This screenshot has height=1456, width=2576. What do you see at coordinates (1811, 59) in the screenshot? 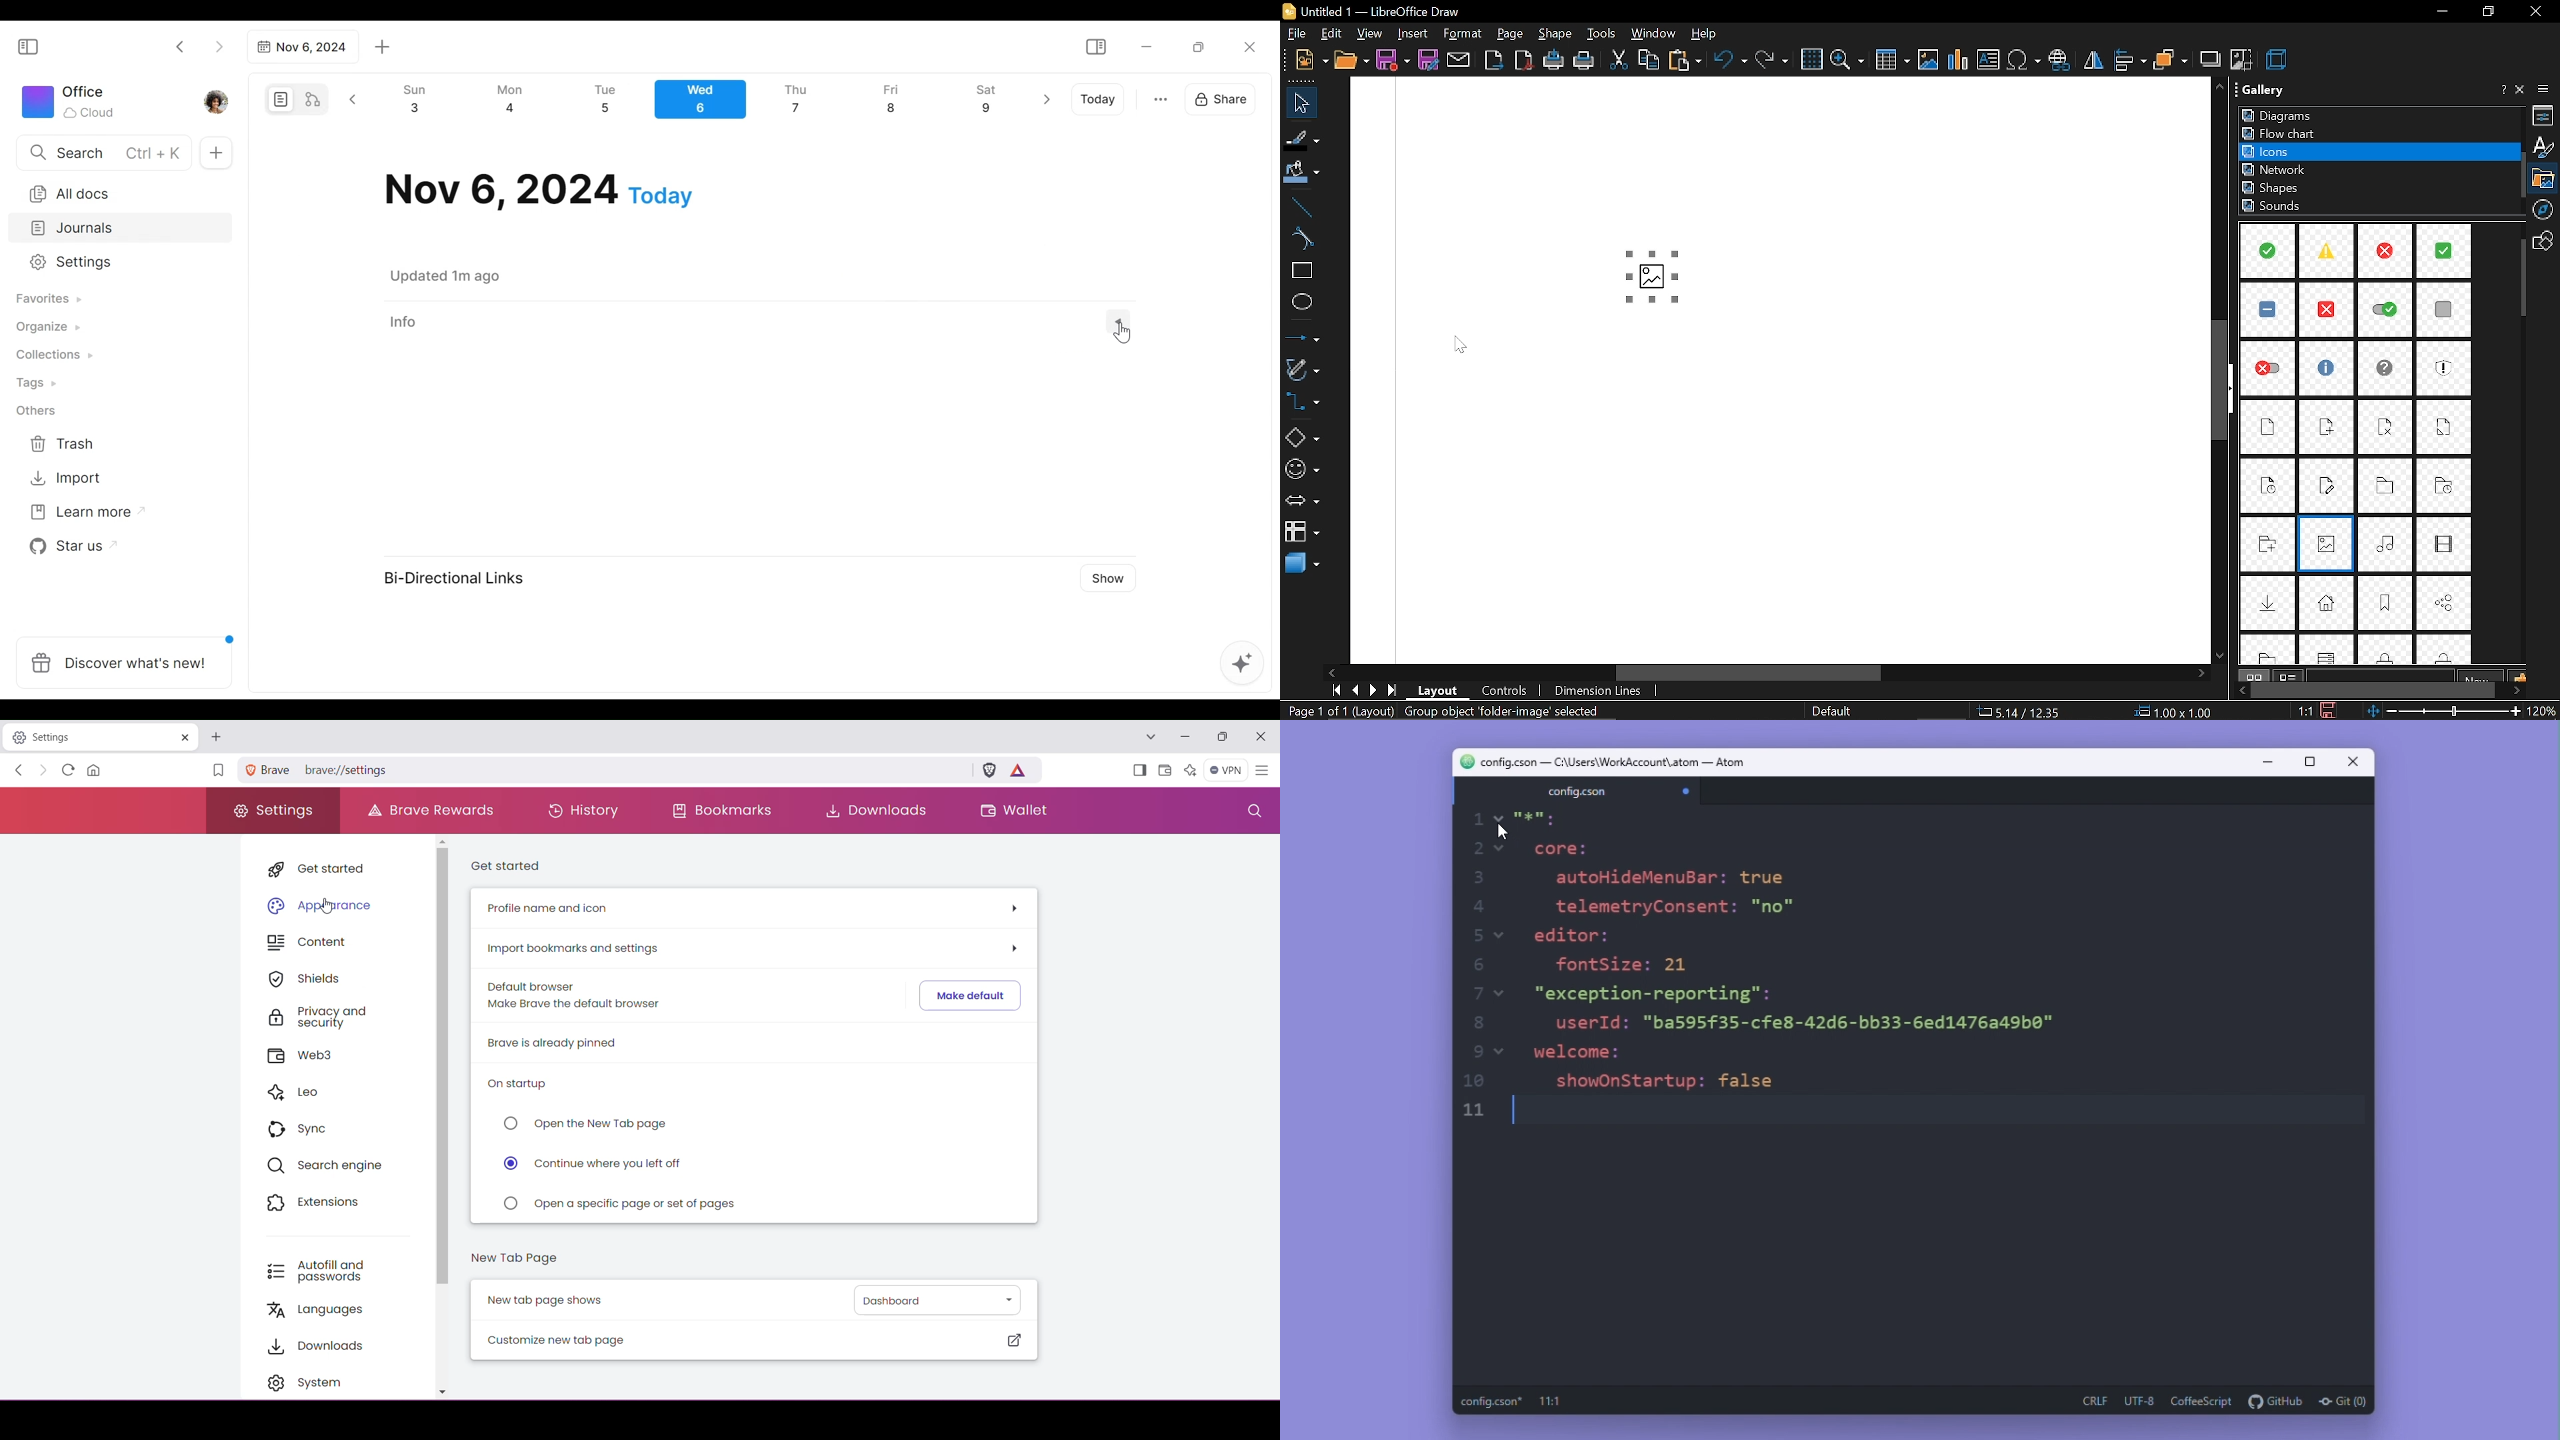
I see `grid` at bounding box center [1811, 59].